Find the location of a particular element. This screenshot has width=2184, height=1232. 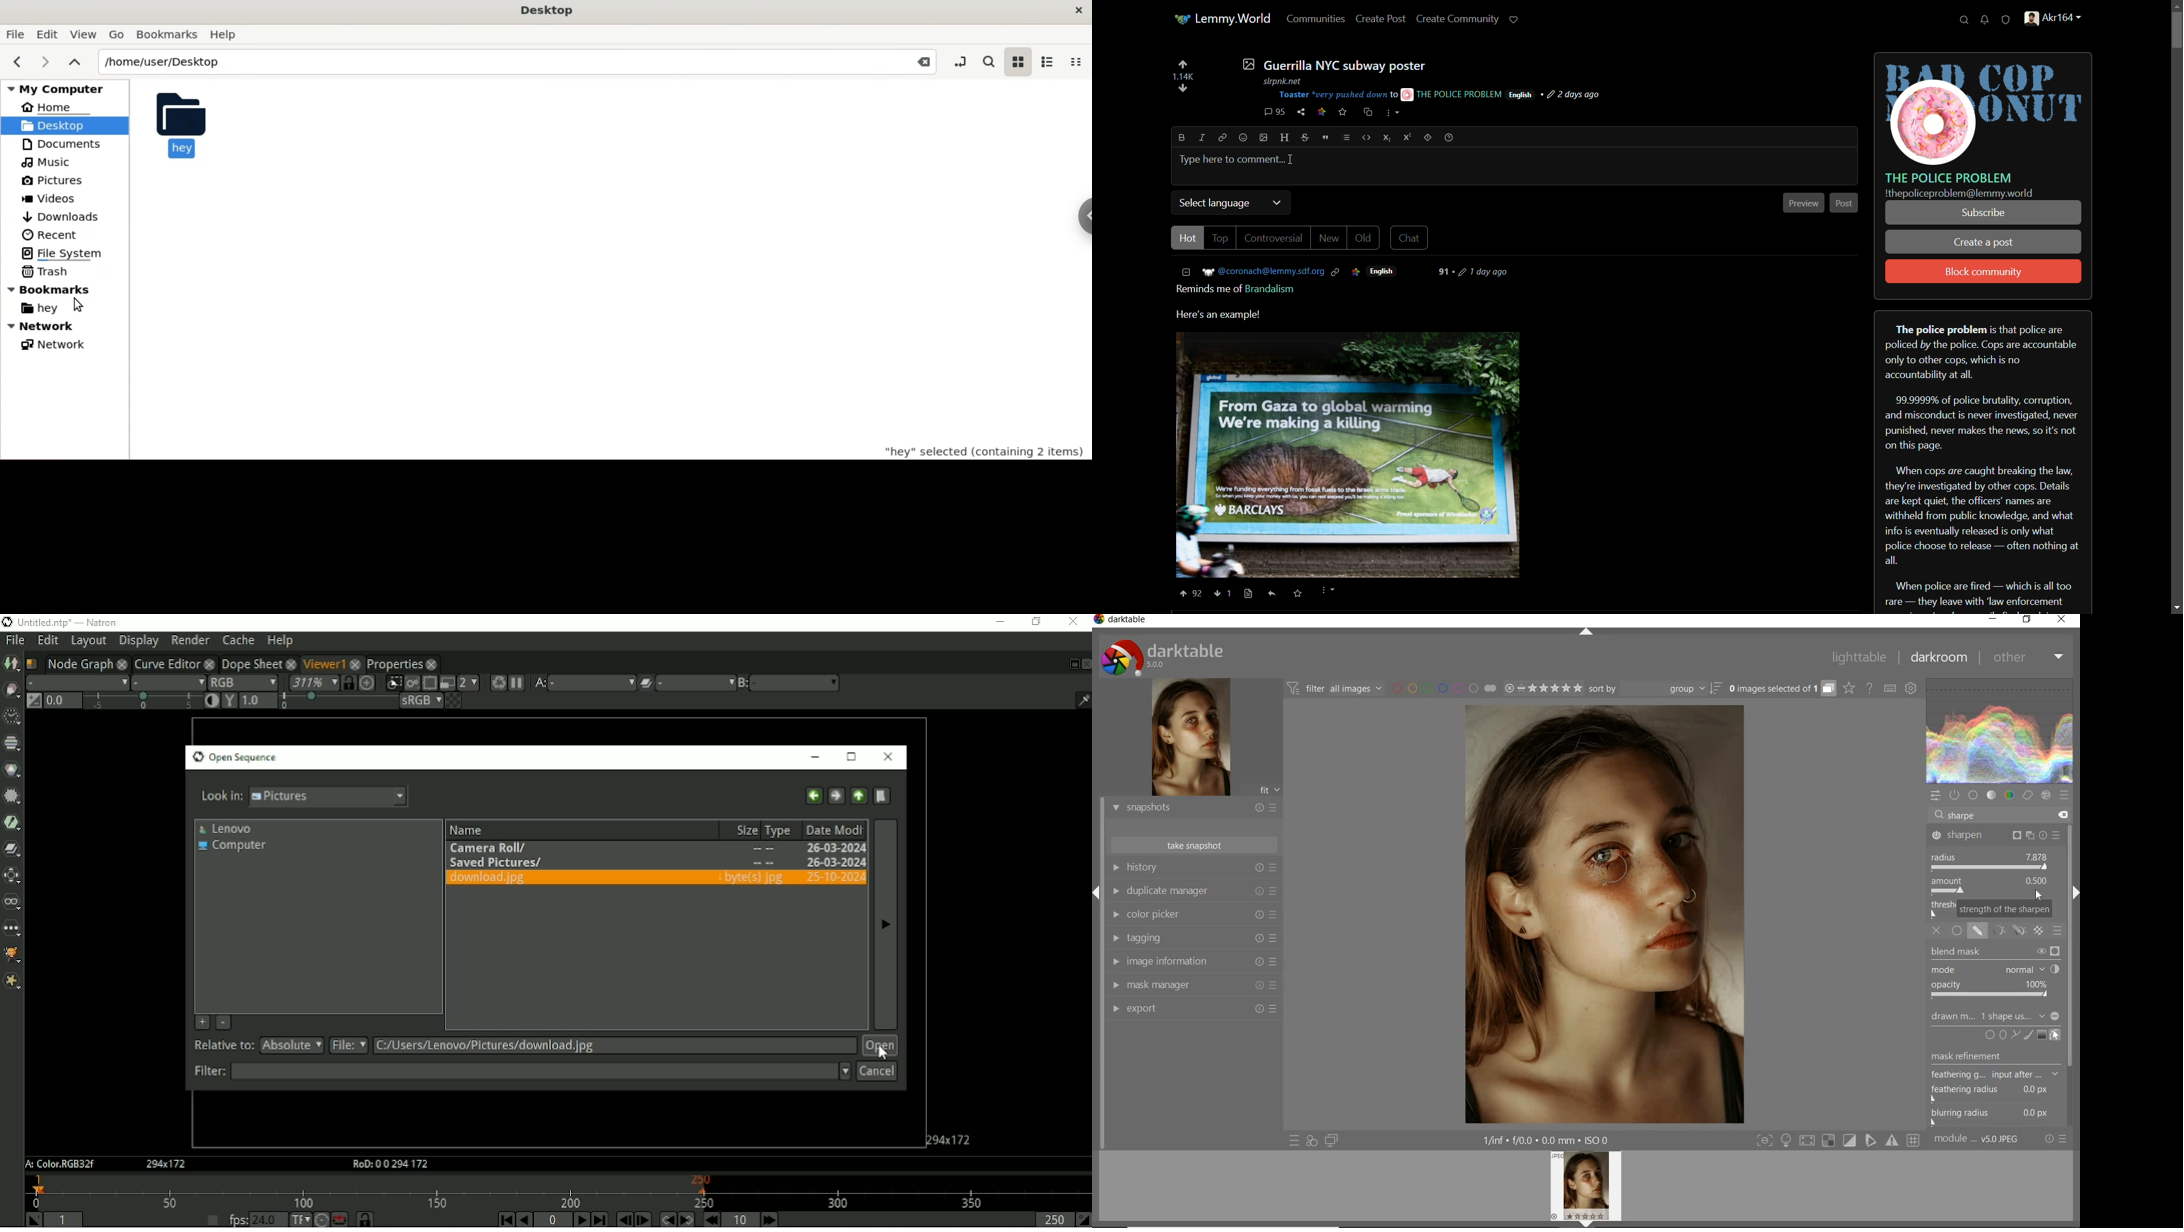

reply is located at coordinates (1275, 595).